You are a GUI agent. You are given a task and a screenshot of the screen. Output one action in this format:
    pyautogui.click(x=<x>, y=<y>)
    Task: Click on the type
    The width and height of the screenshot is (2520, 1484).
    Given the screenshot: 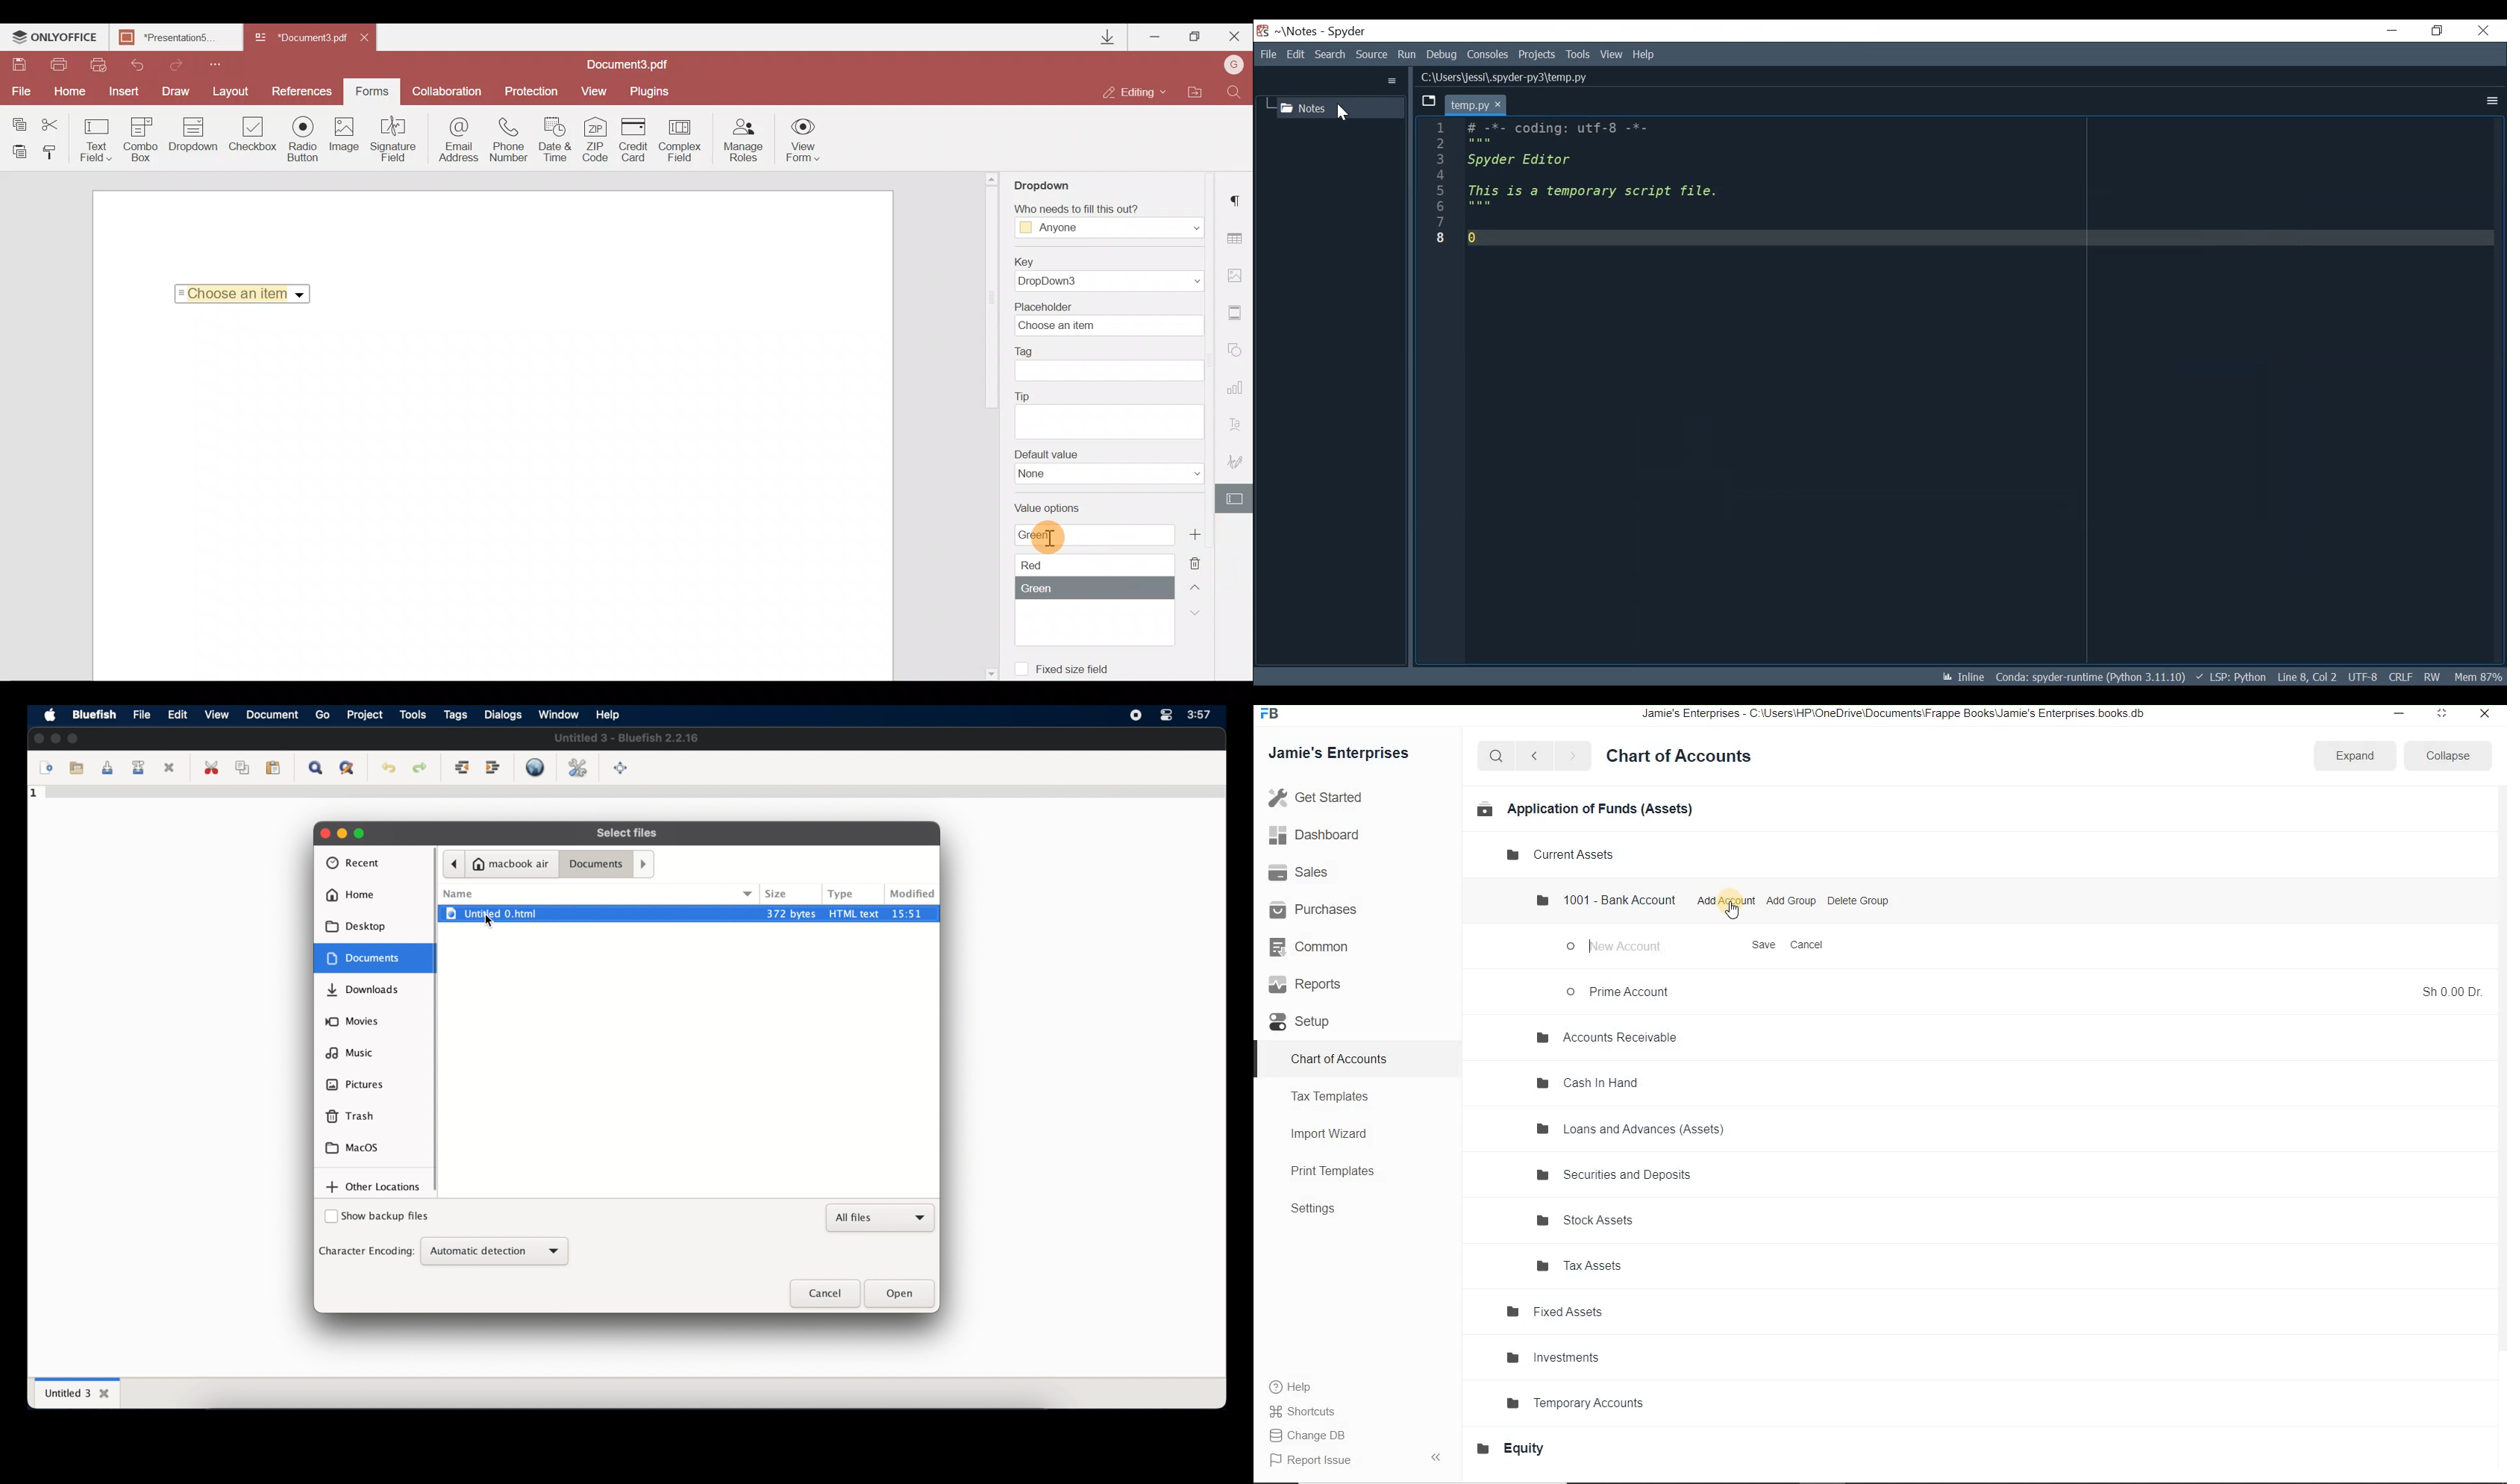 What is the action you would take?
    pyautogui.click(x=842, y=894)
    